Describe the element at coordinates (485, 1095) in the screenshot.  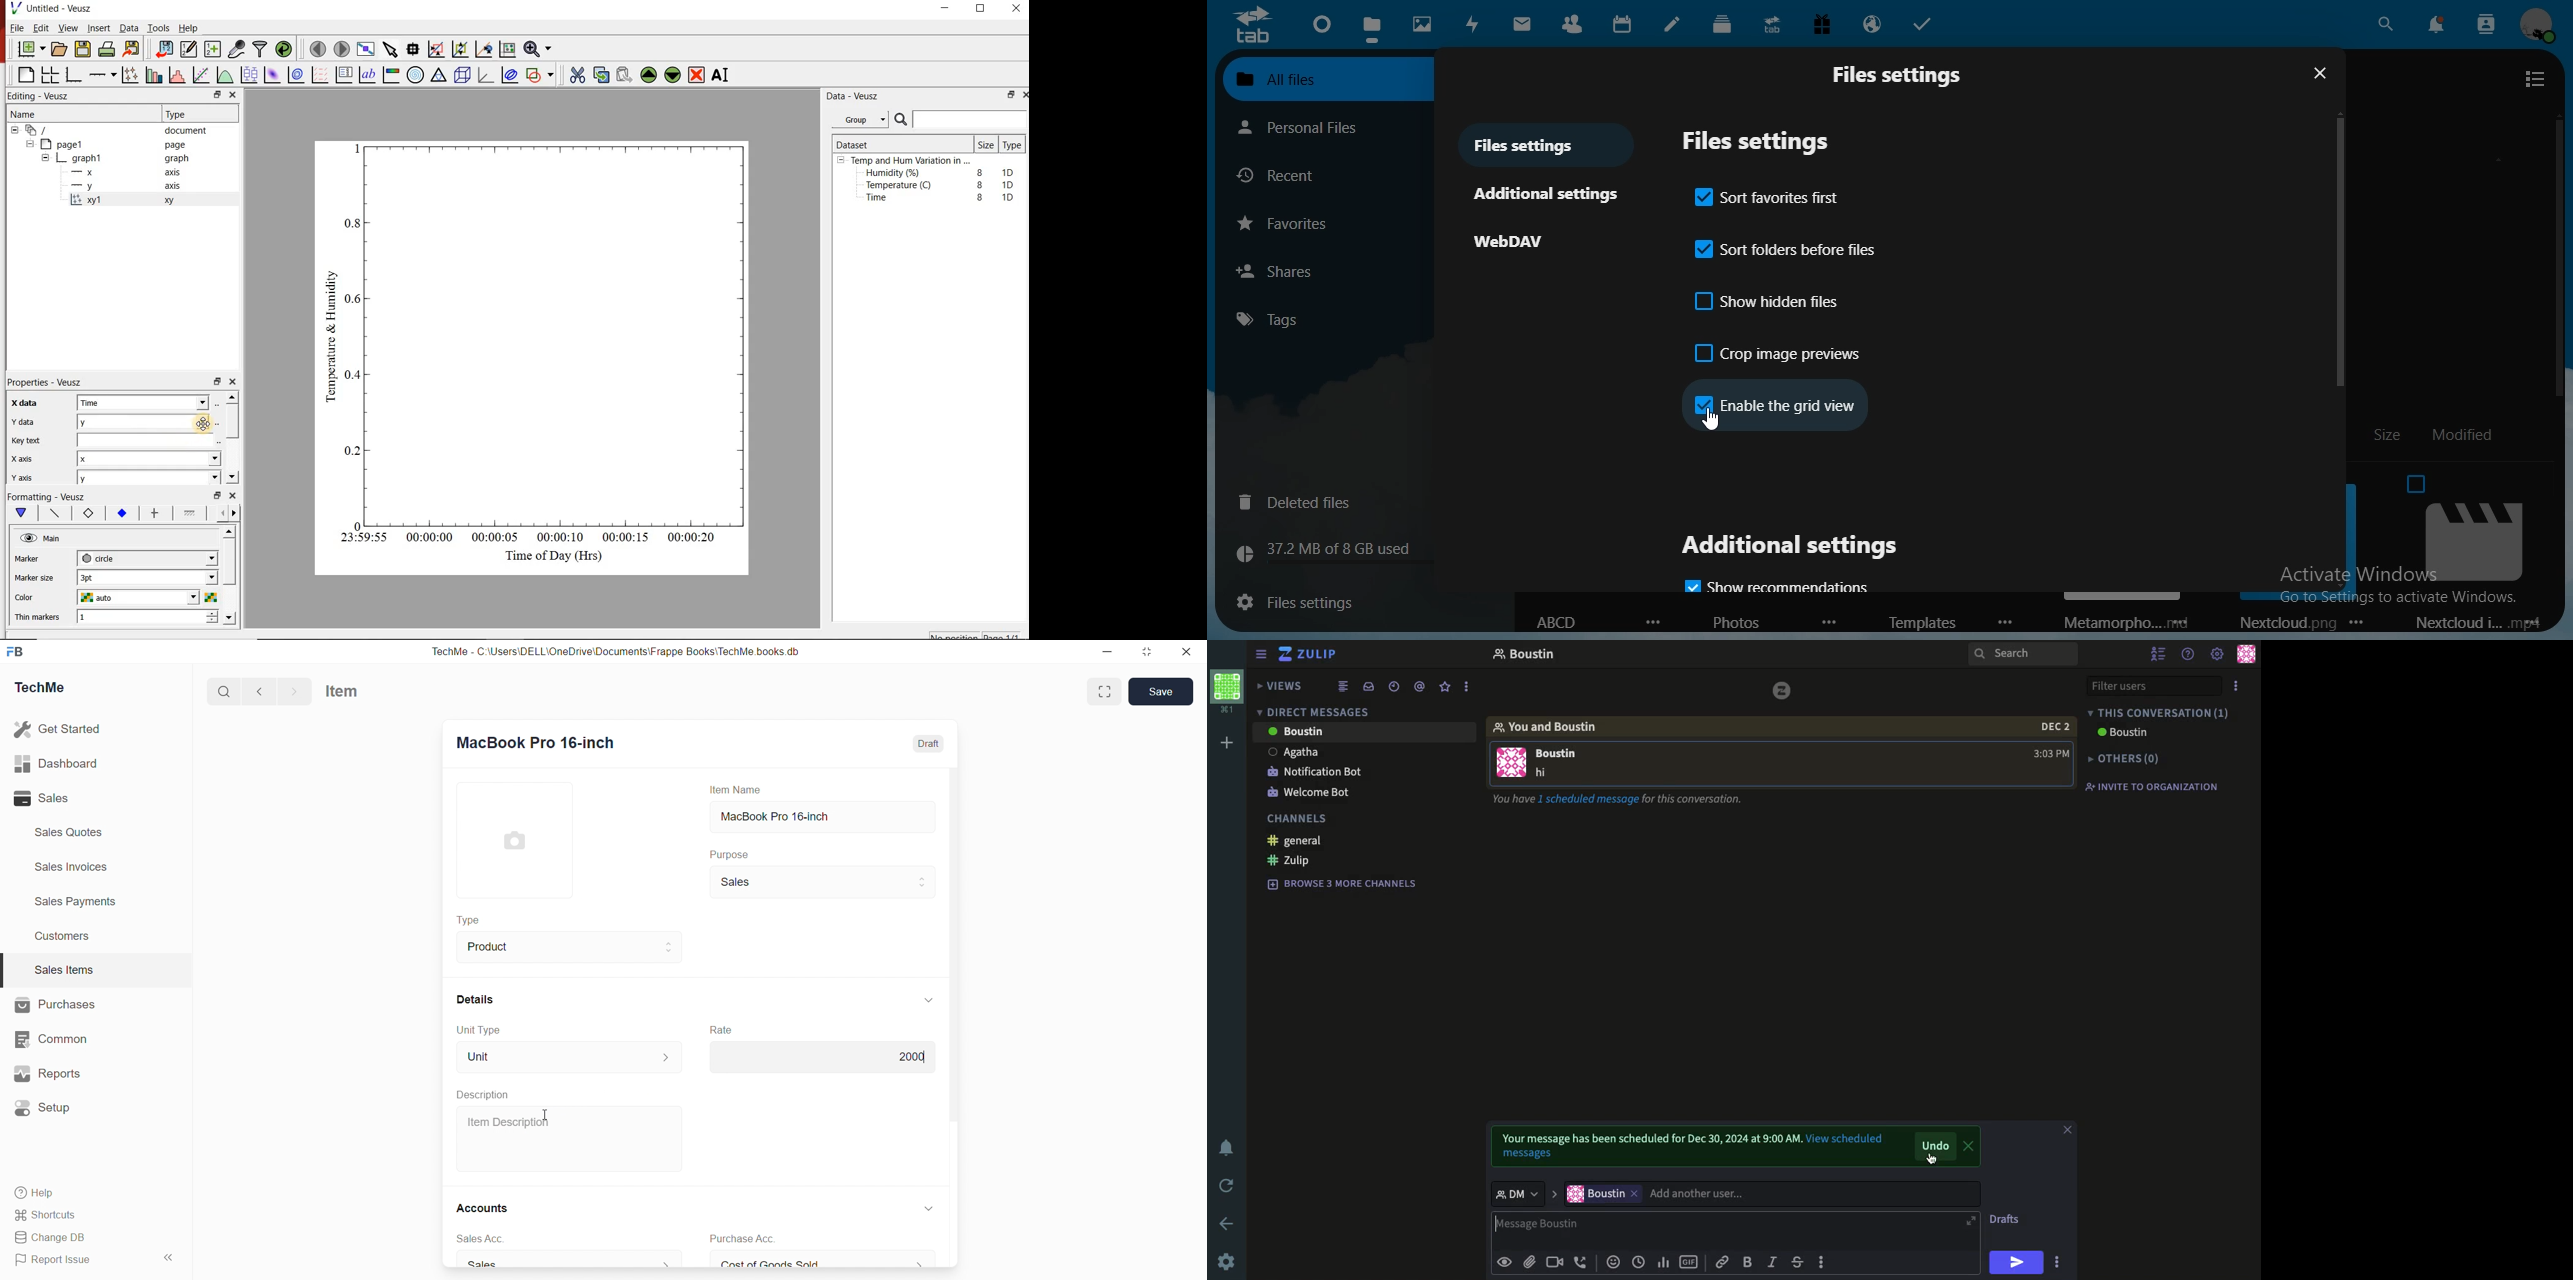
I see `Description` at that location.